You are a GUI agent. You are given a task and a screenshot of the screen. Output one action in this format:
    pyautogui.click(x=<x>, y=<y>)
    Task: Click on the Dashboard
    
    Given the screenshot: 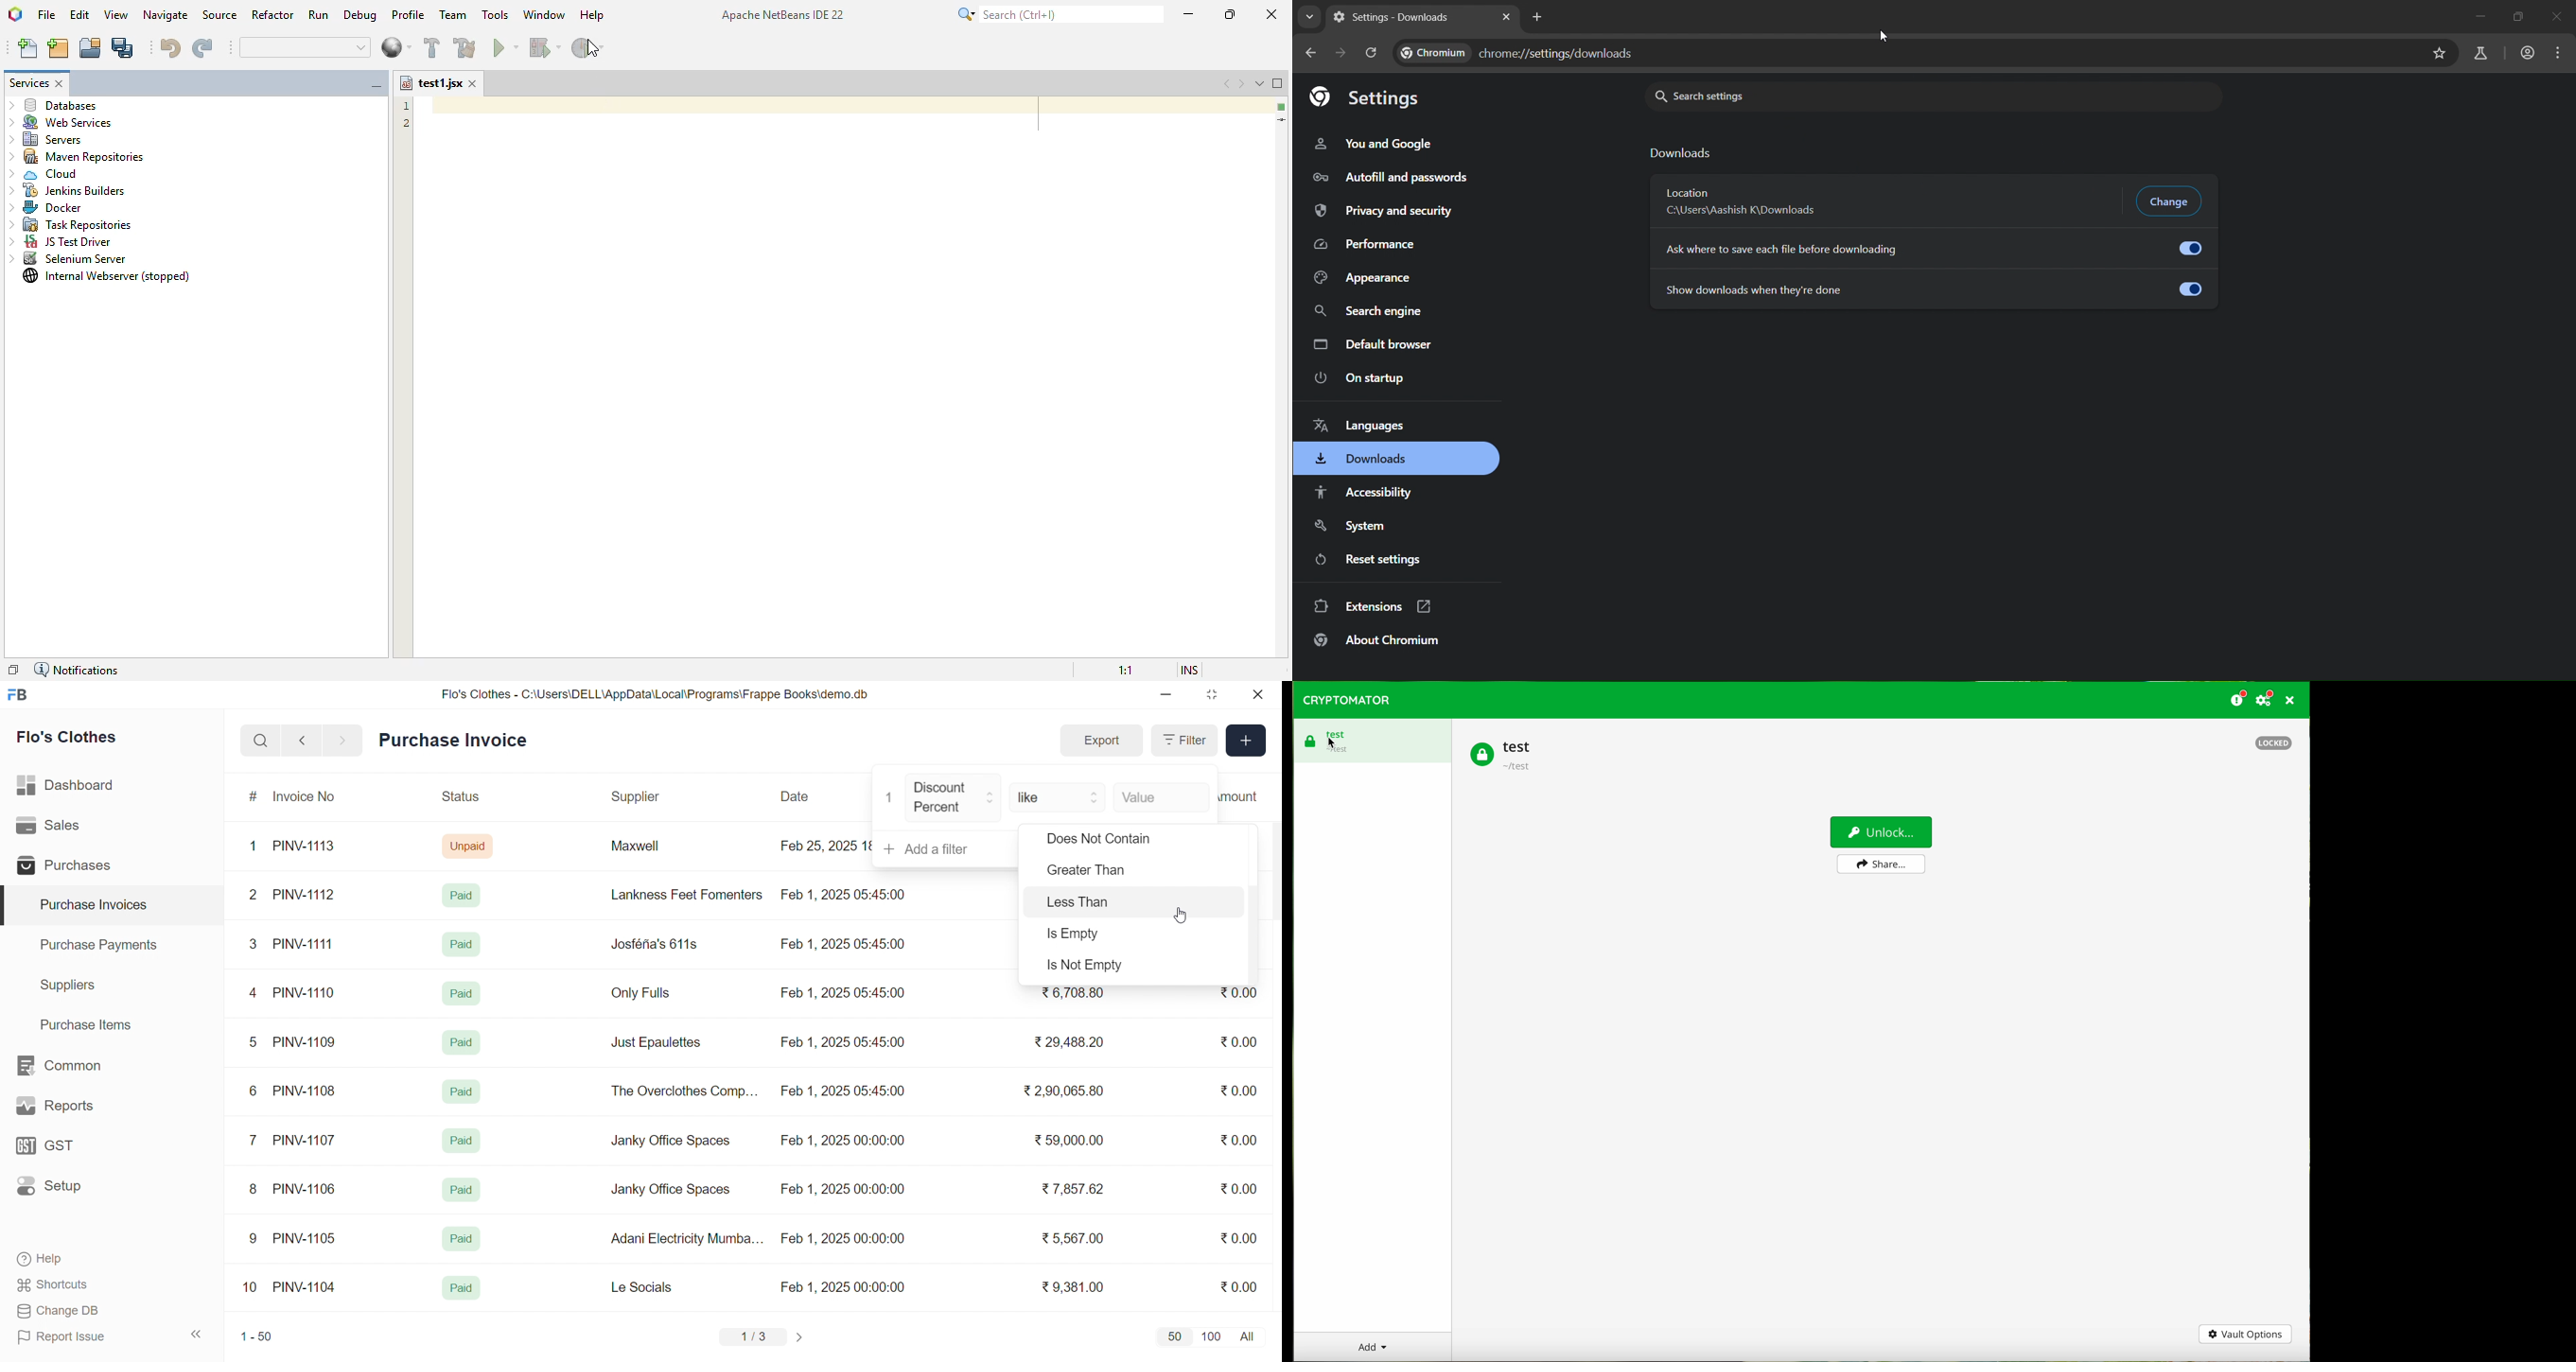 What is the action you would take?
    pyautogui.click(x=69, y=788)
    